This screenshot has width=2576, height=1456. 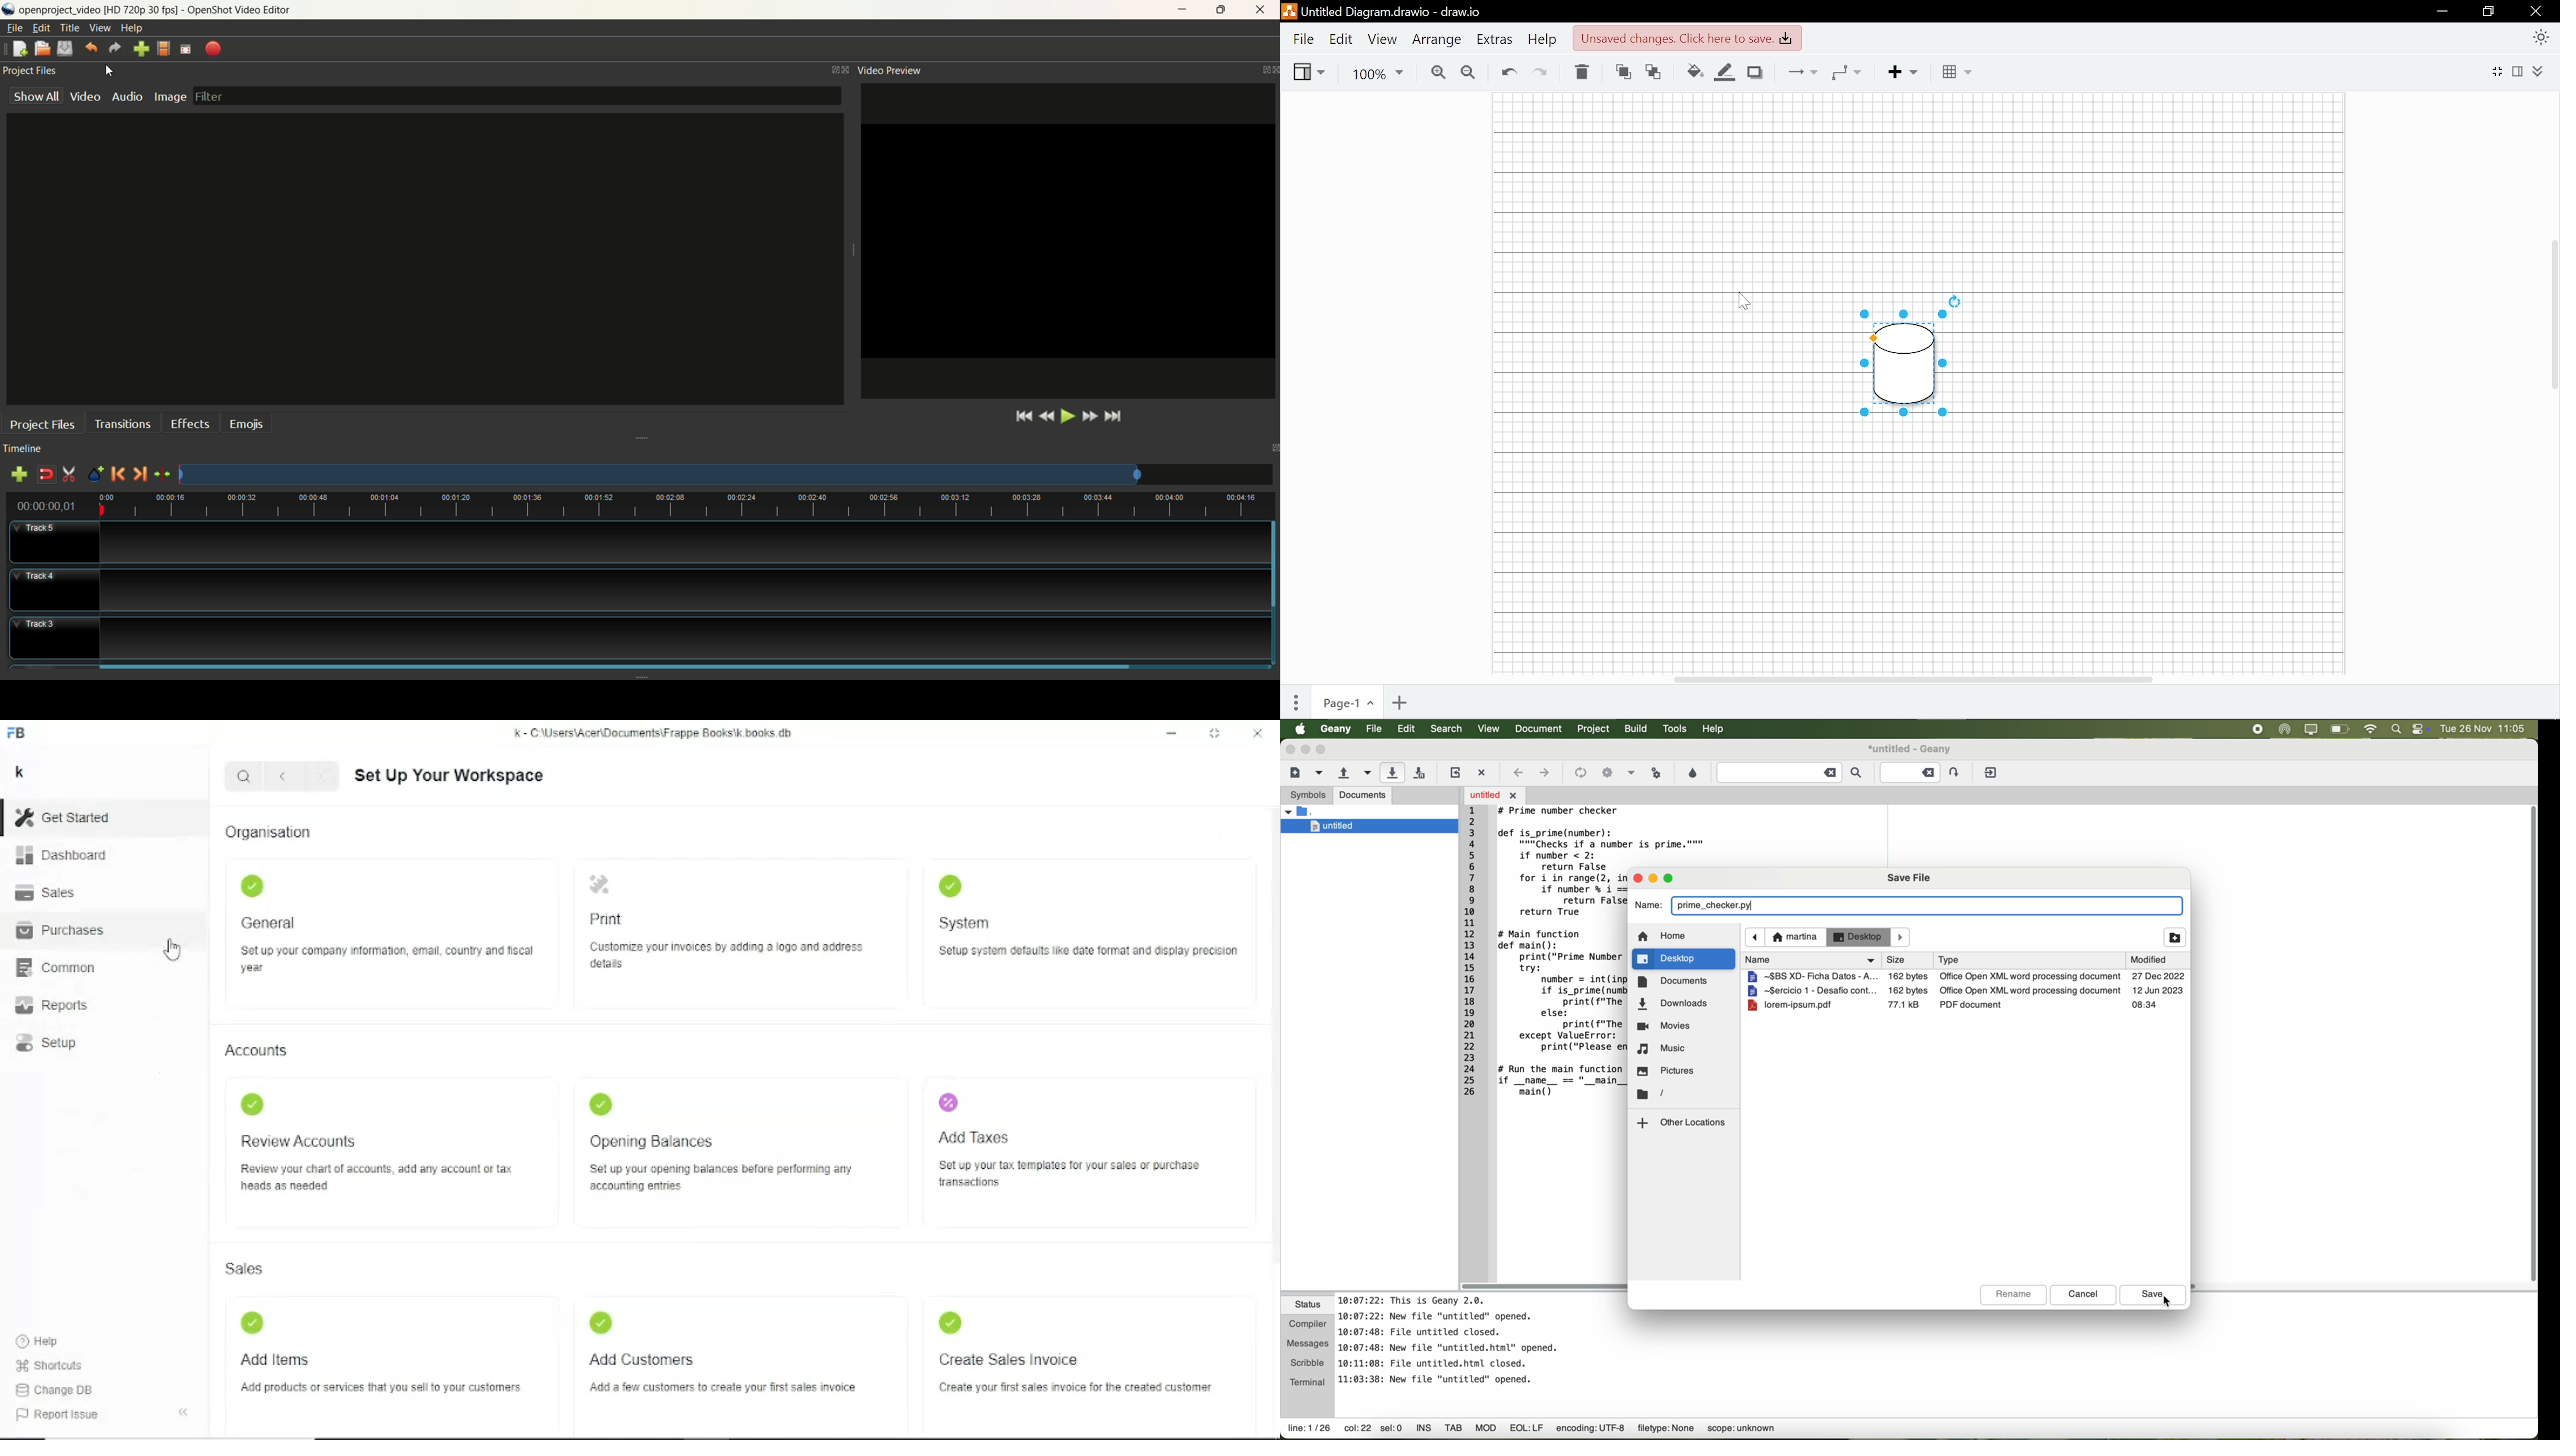 What do you see at coordinates (58, 931) in the screenshot?
I see `Purchases` at bounding box center [58, 931].